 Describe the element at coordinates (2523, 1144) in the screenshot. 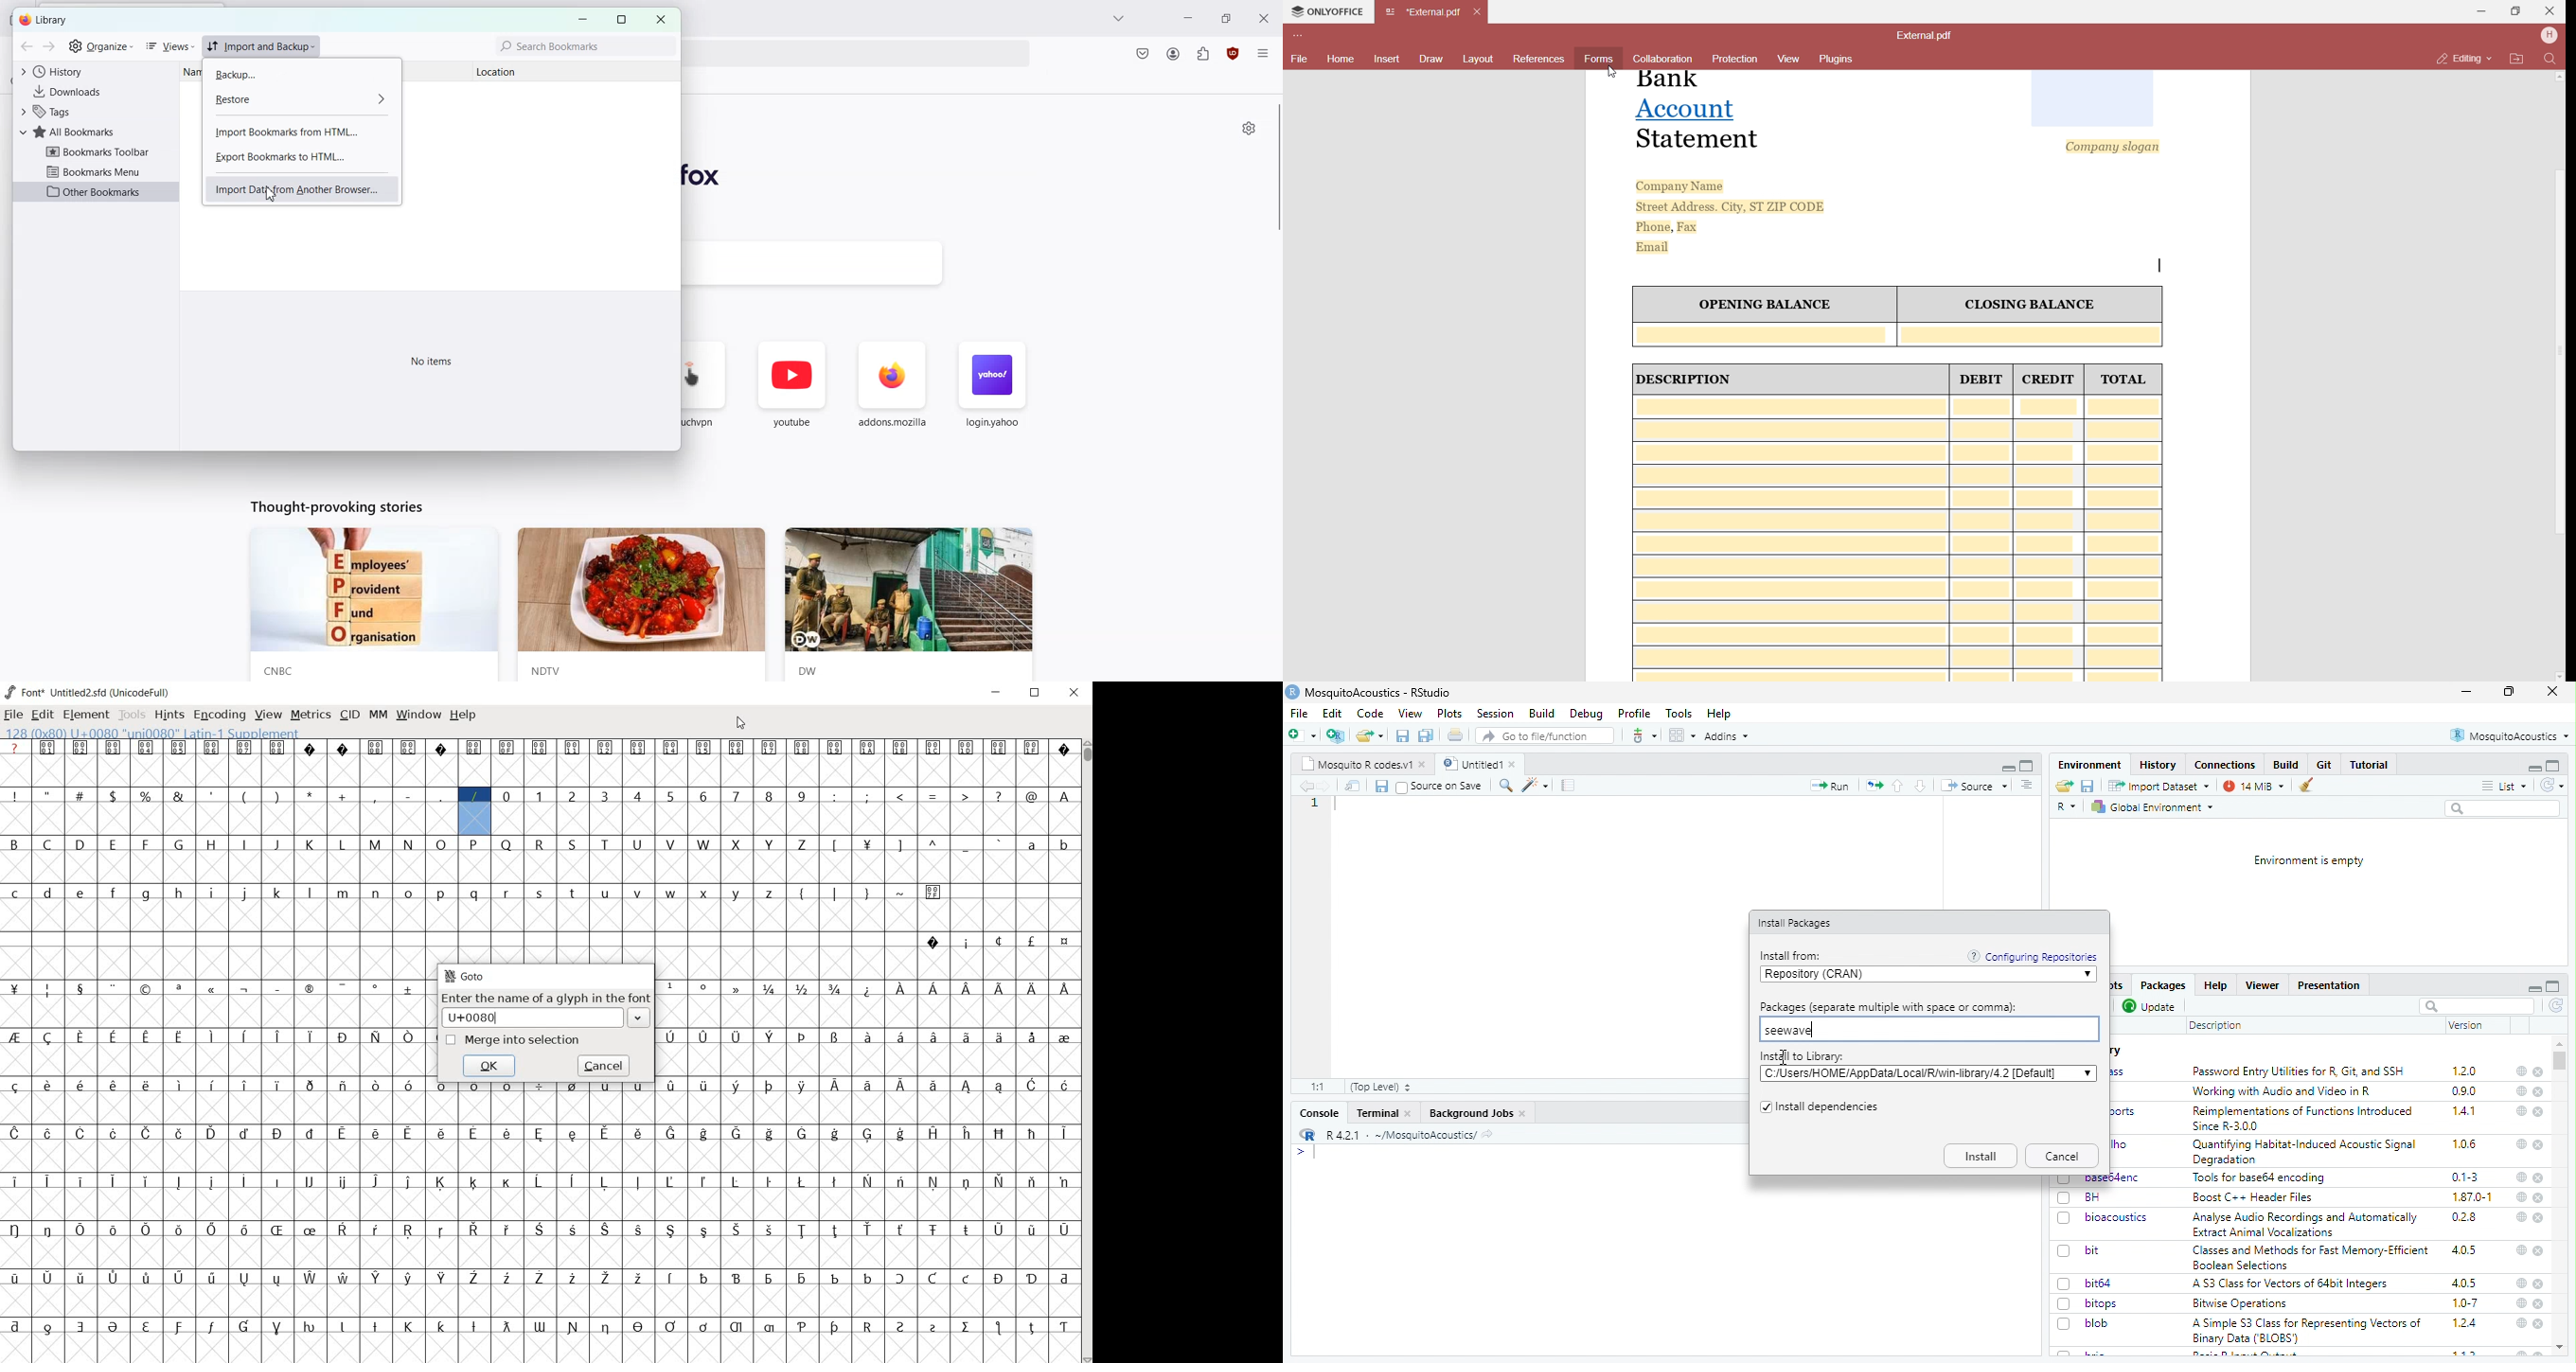

I see `web` at that location.